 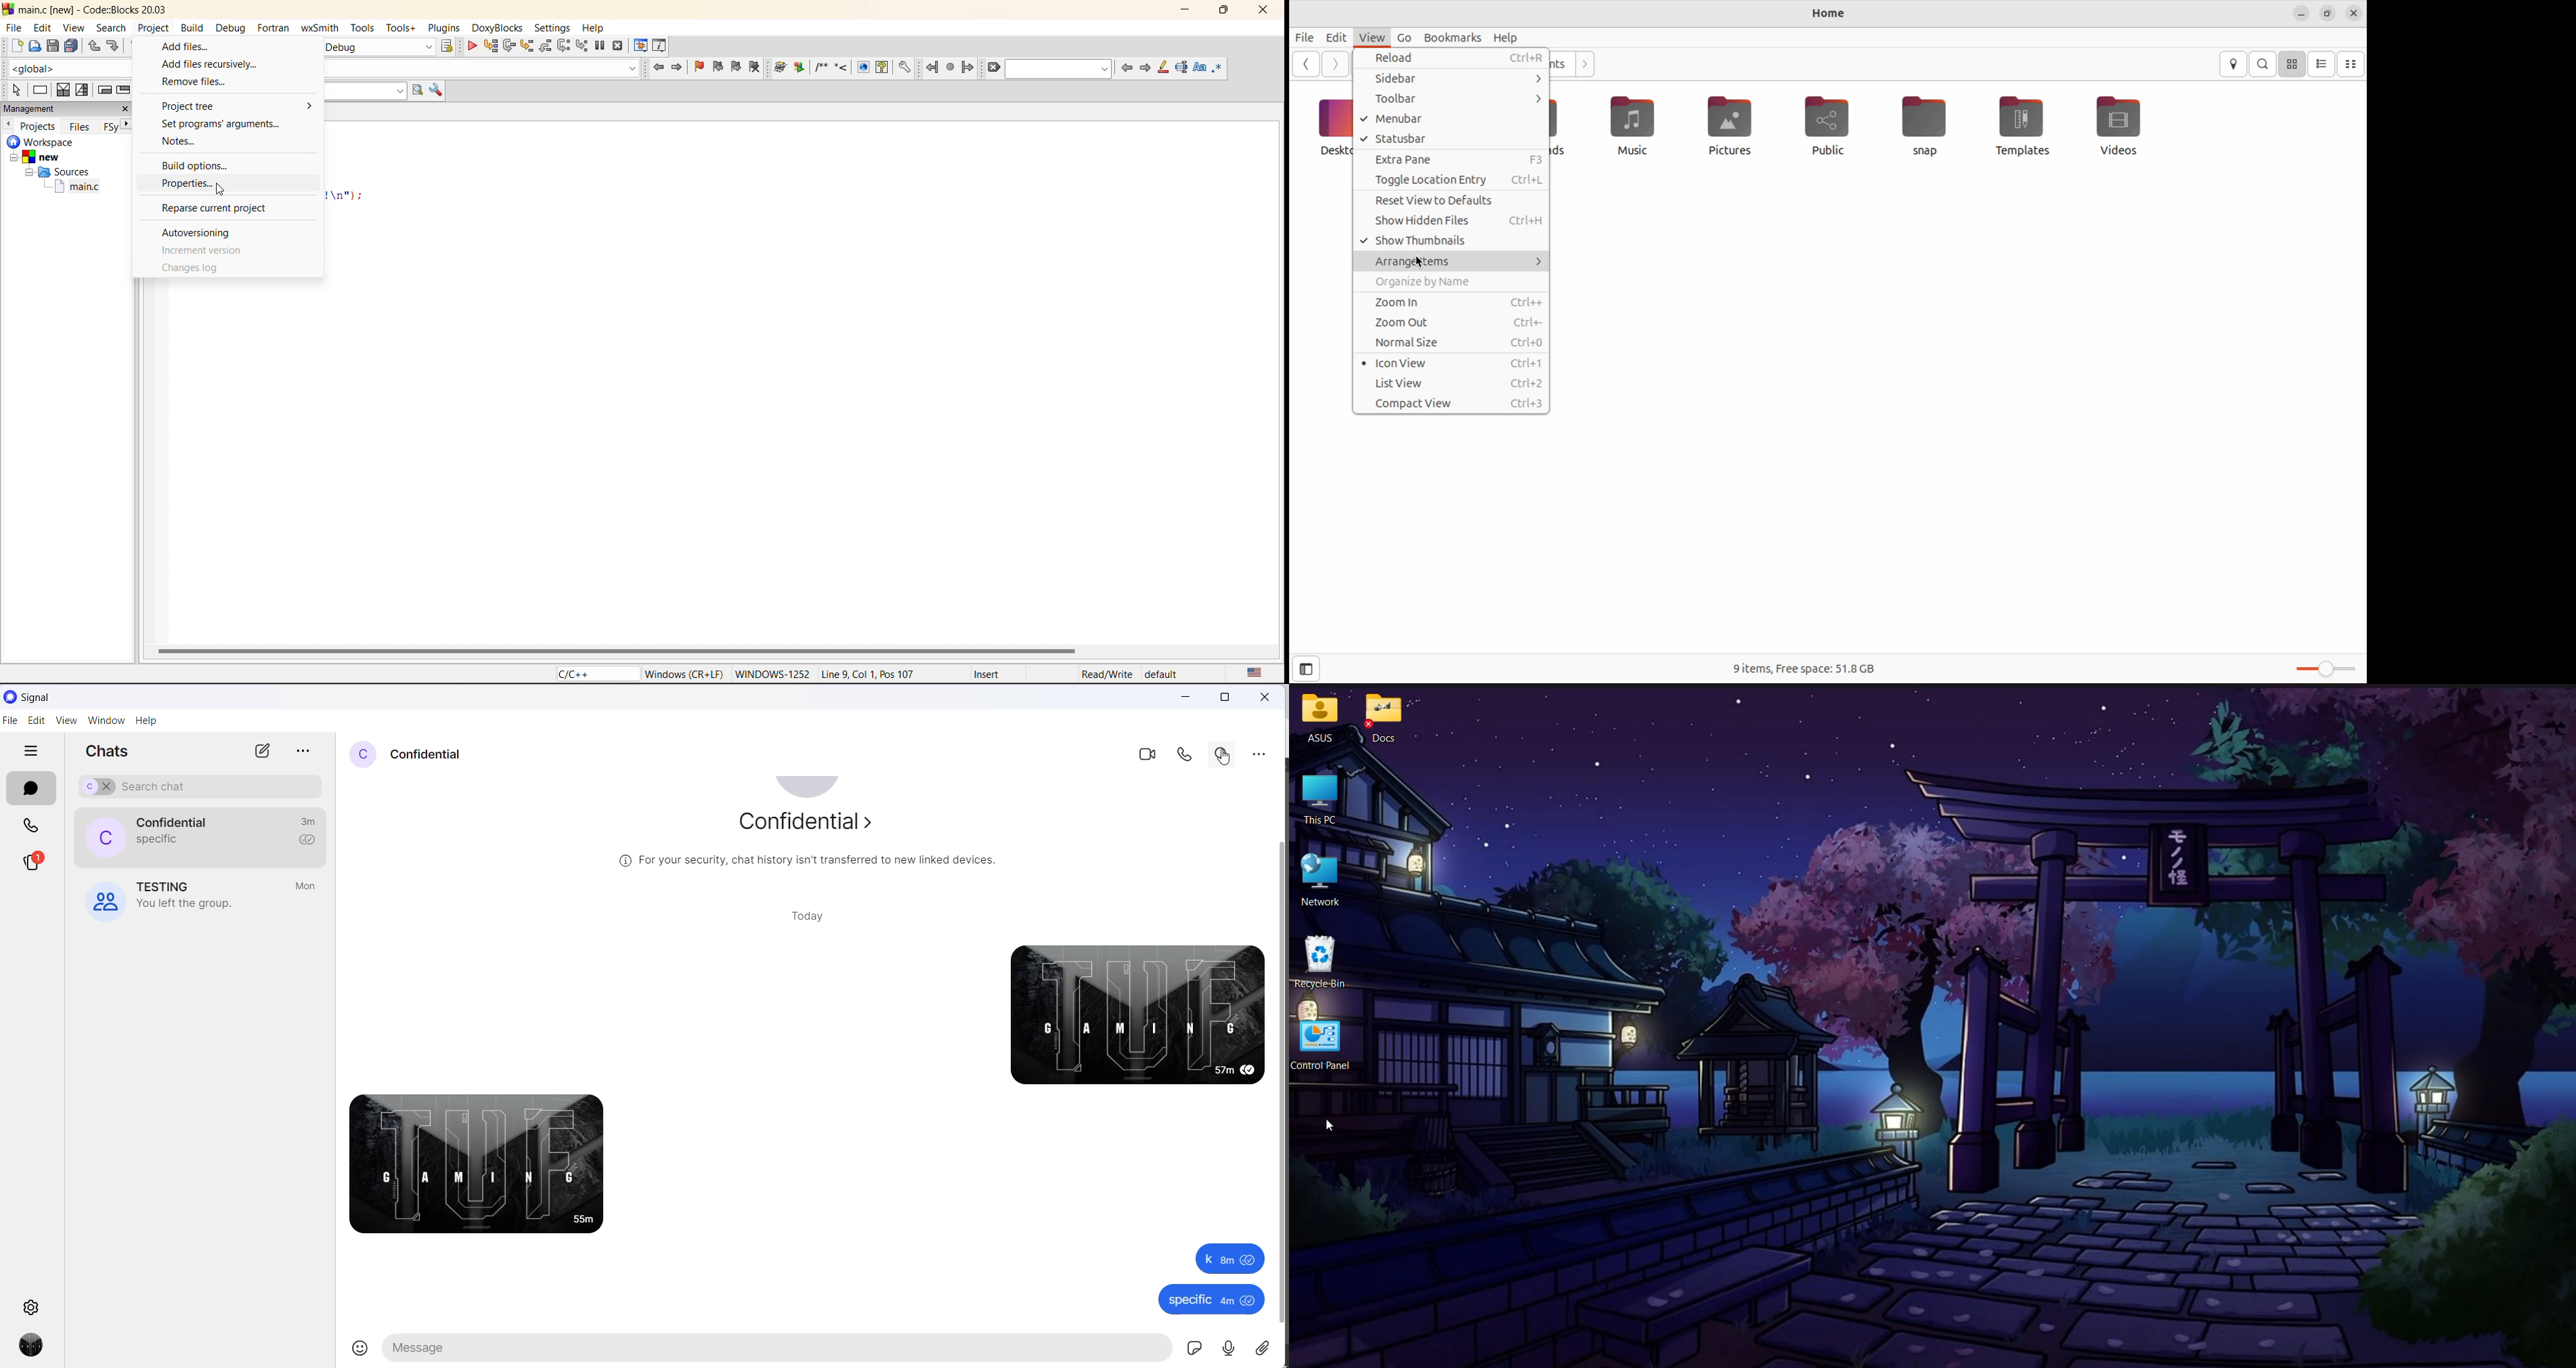 I want to click on redo, so click(x=114, y=46).